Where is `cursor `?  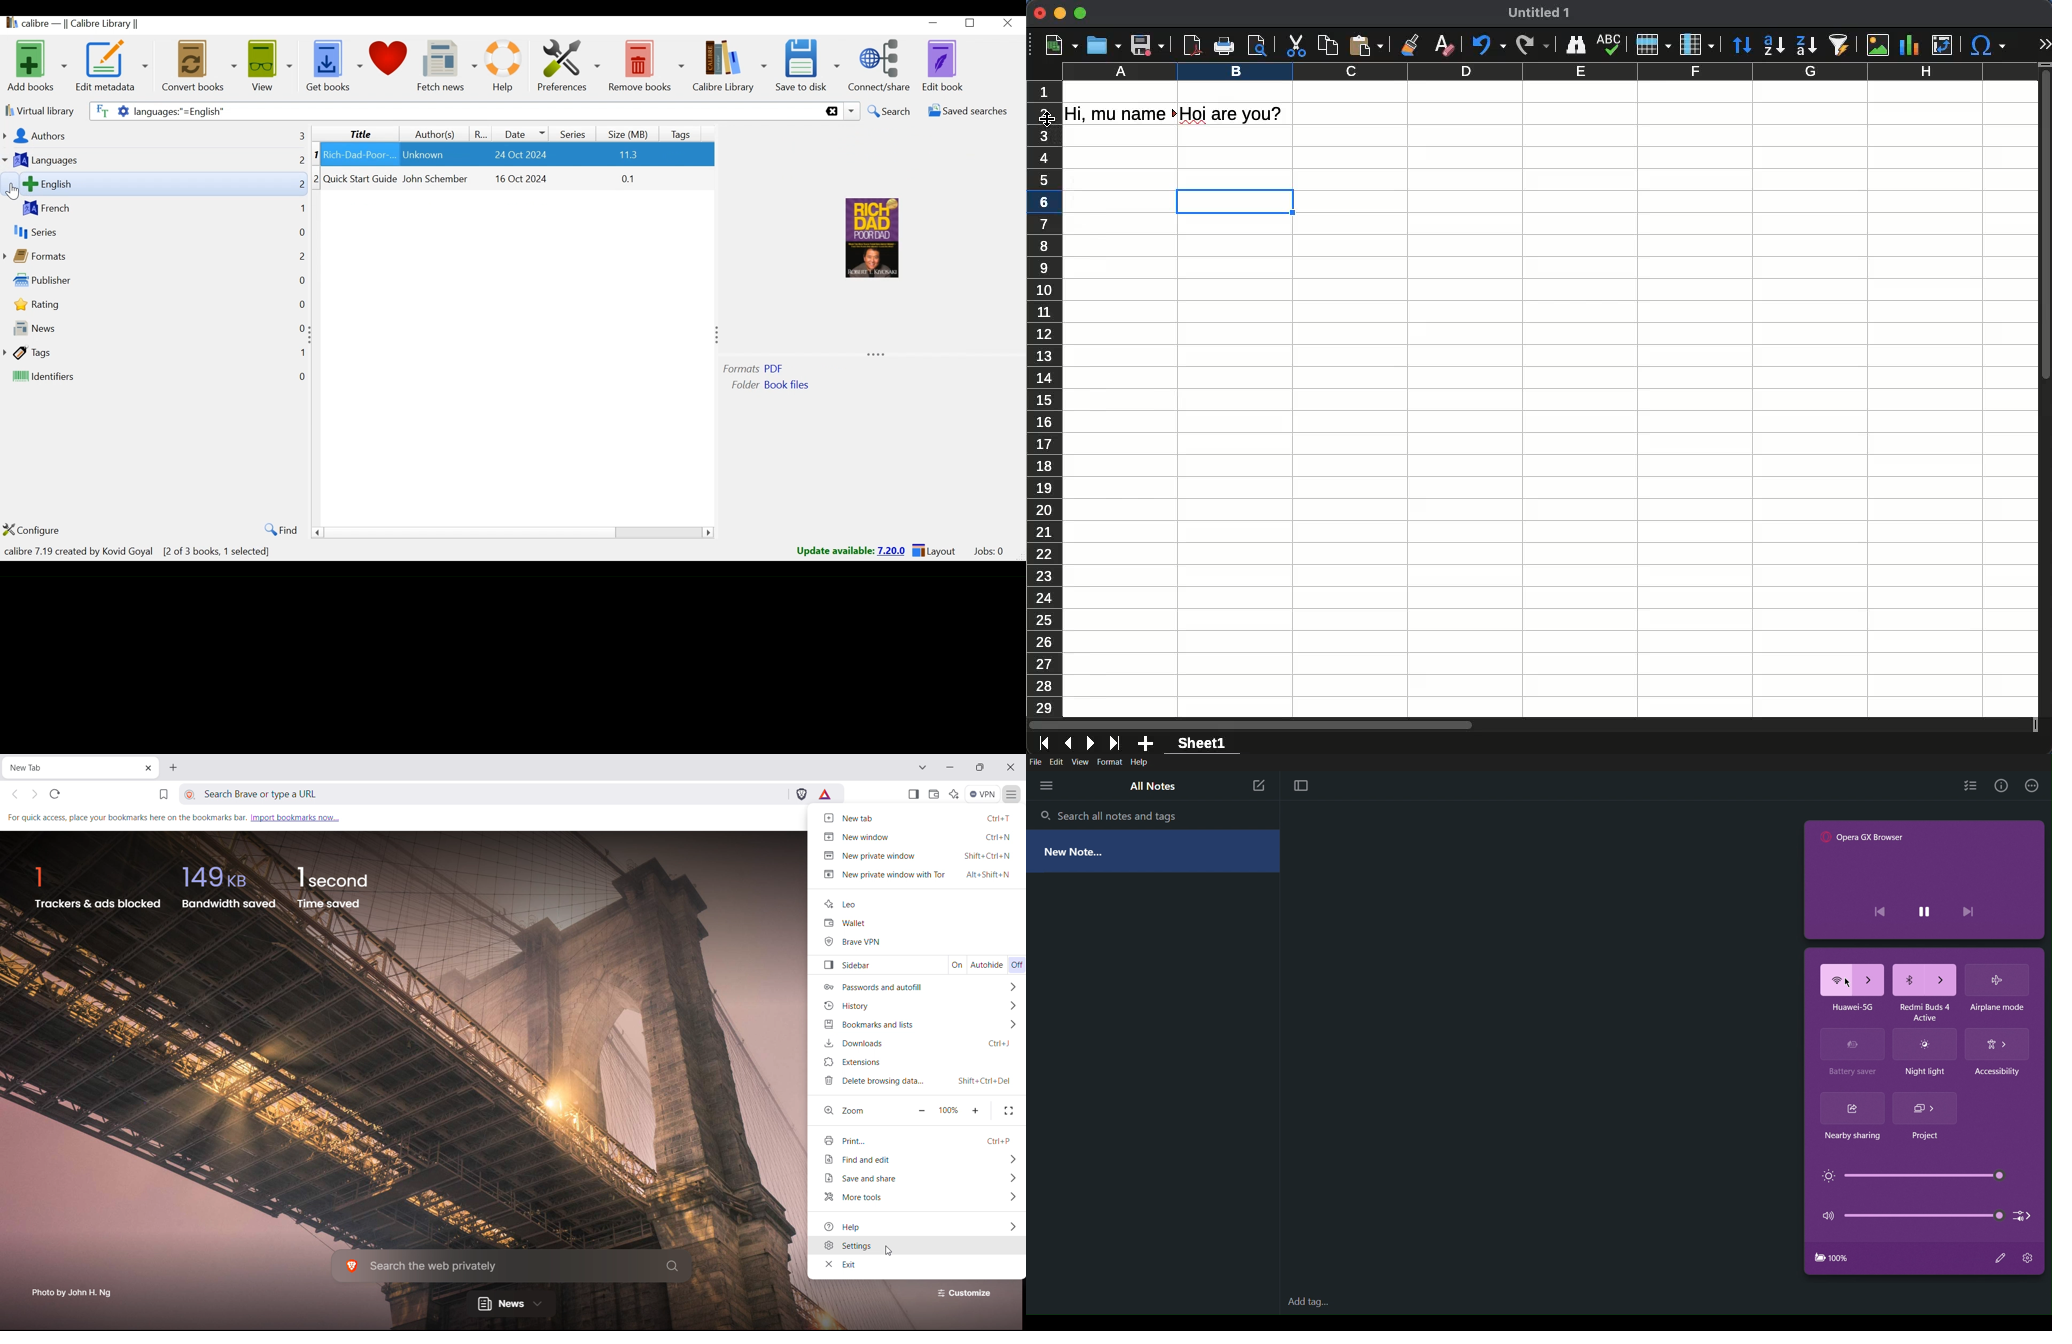
cursor  is located at coordinates (12, 194).